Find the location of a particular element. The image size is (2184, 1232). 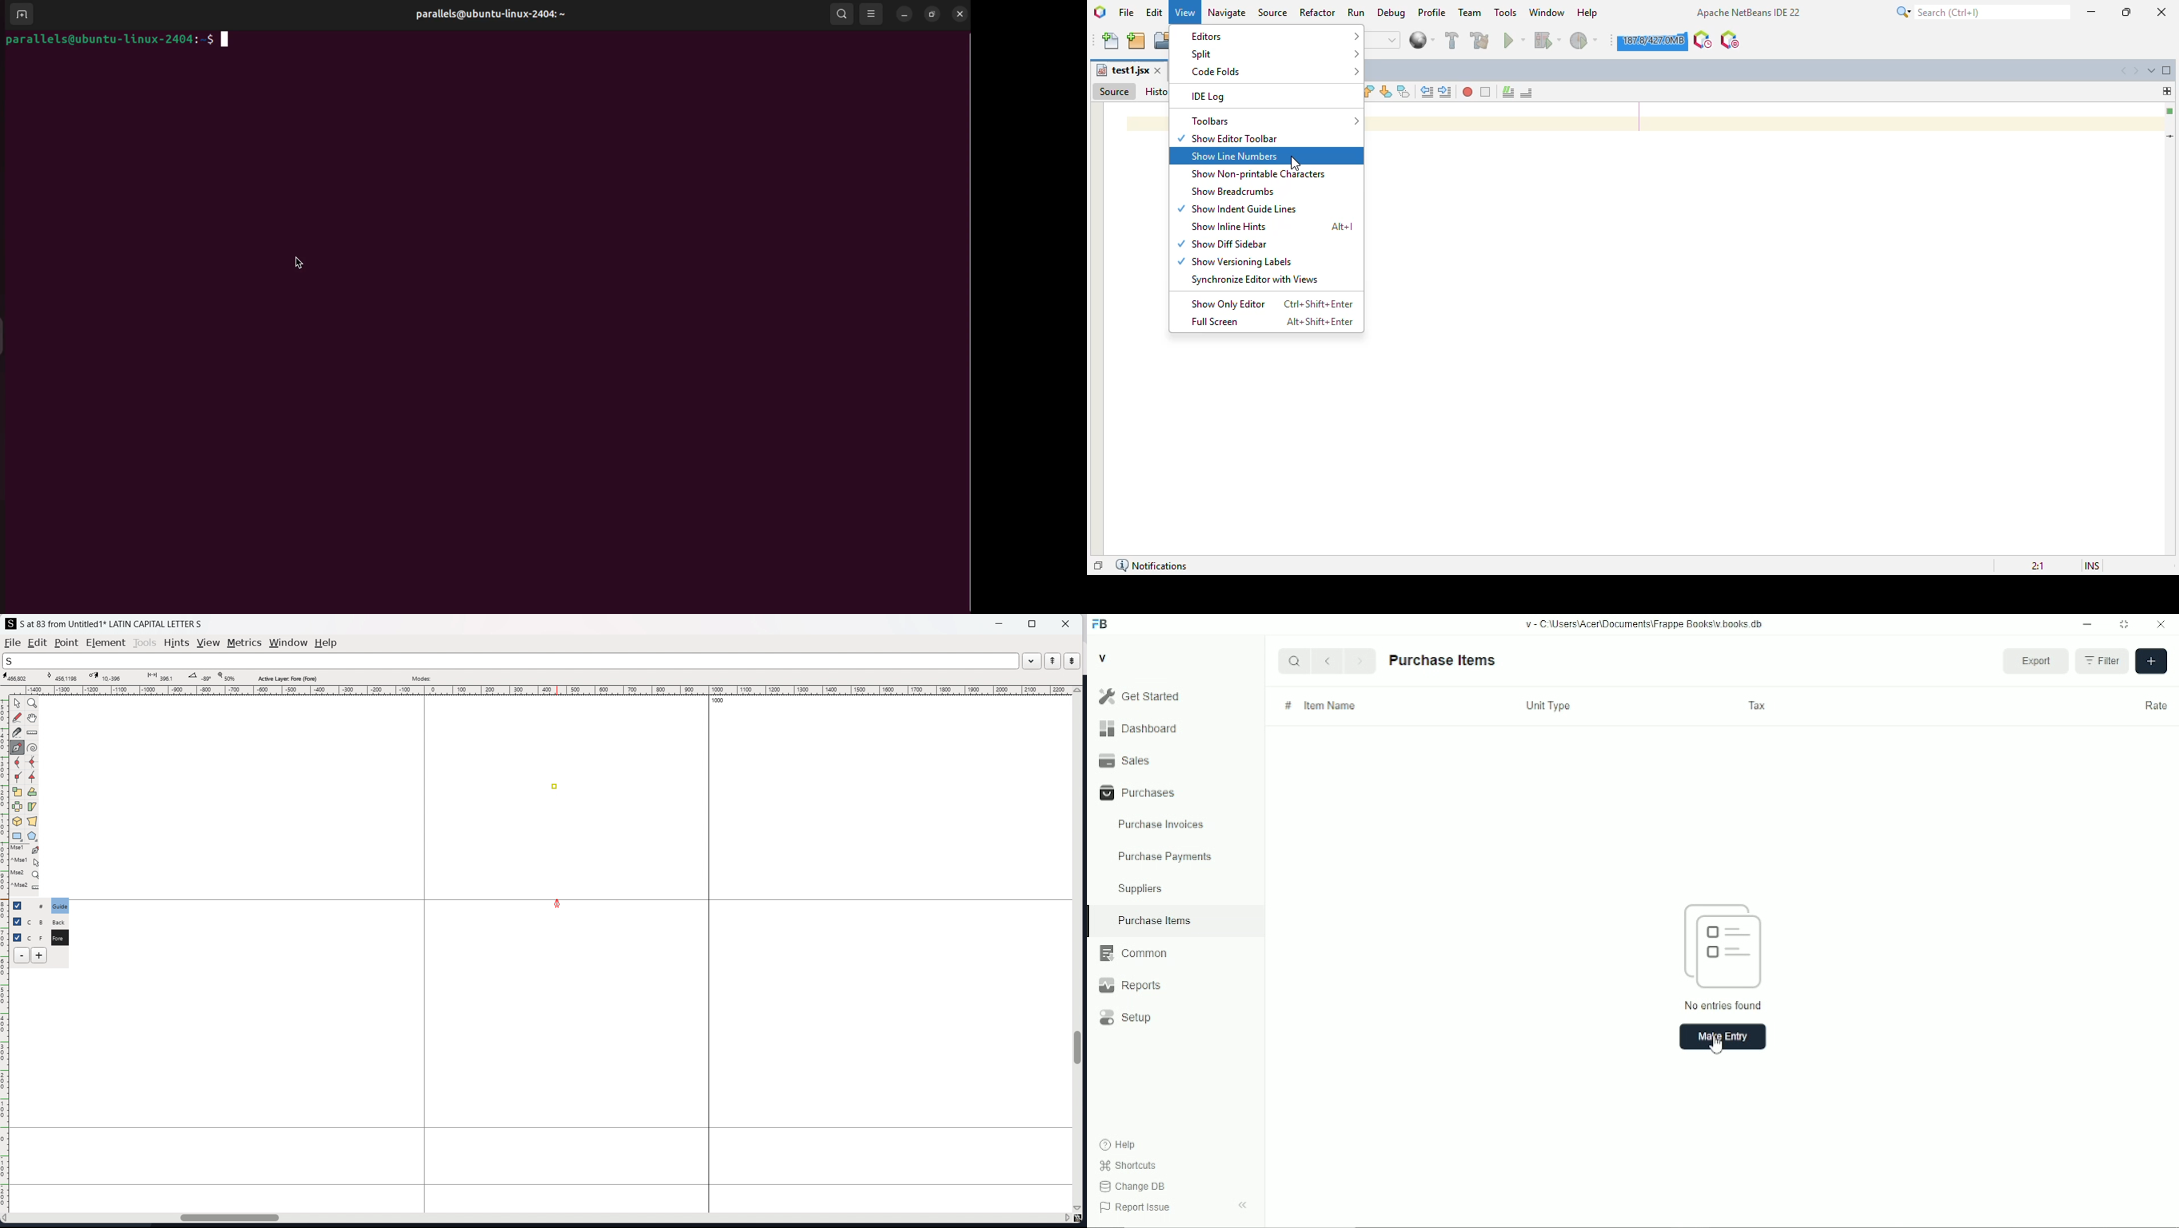

close is located at coordinates (1065, 623).